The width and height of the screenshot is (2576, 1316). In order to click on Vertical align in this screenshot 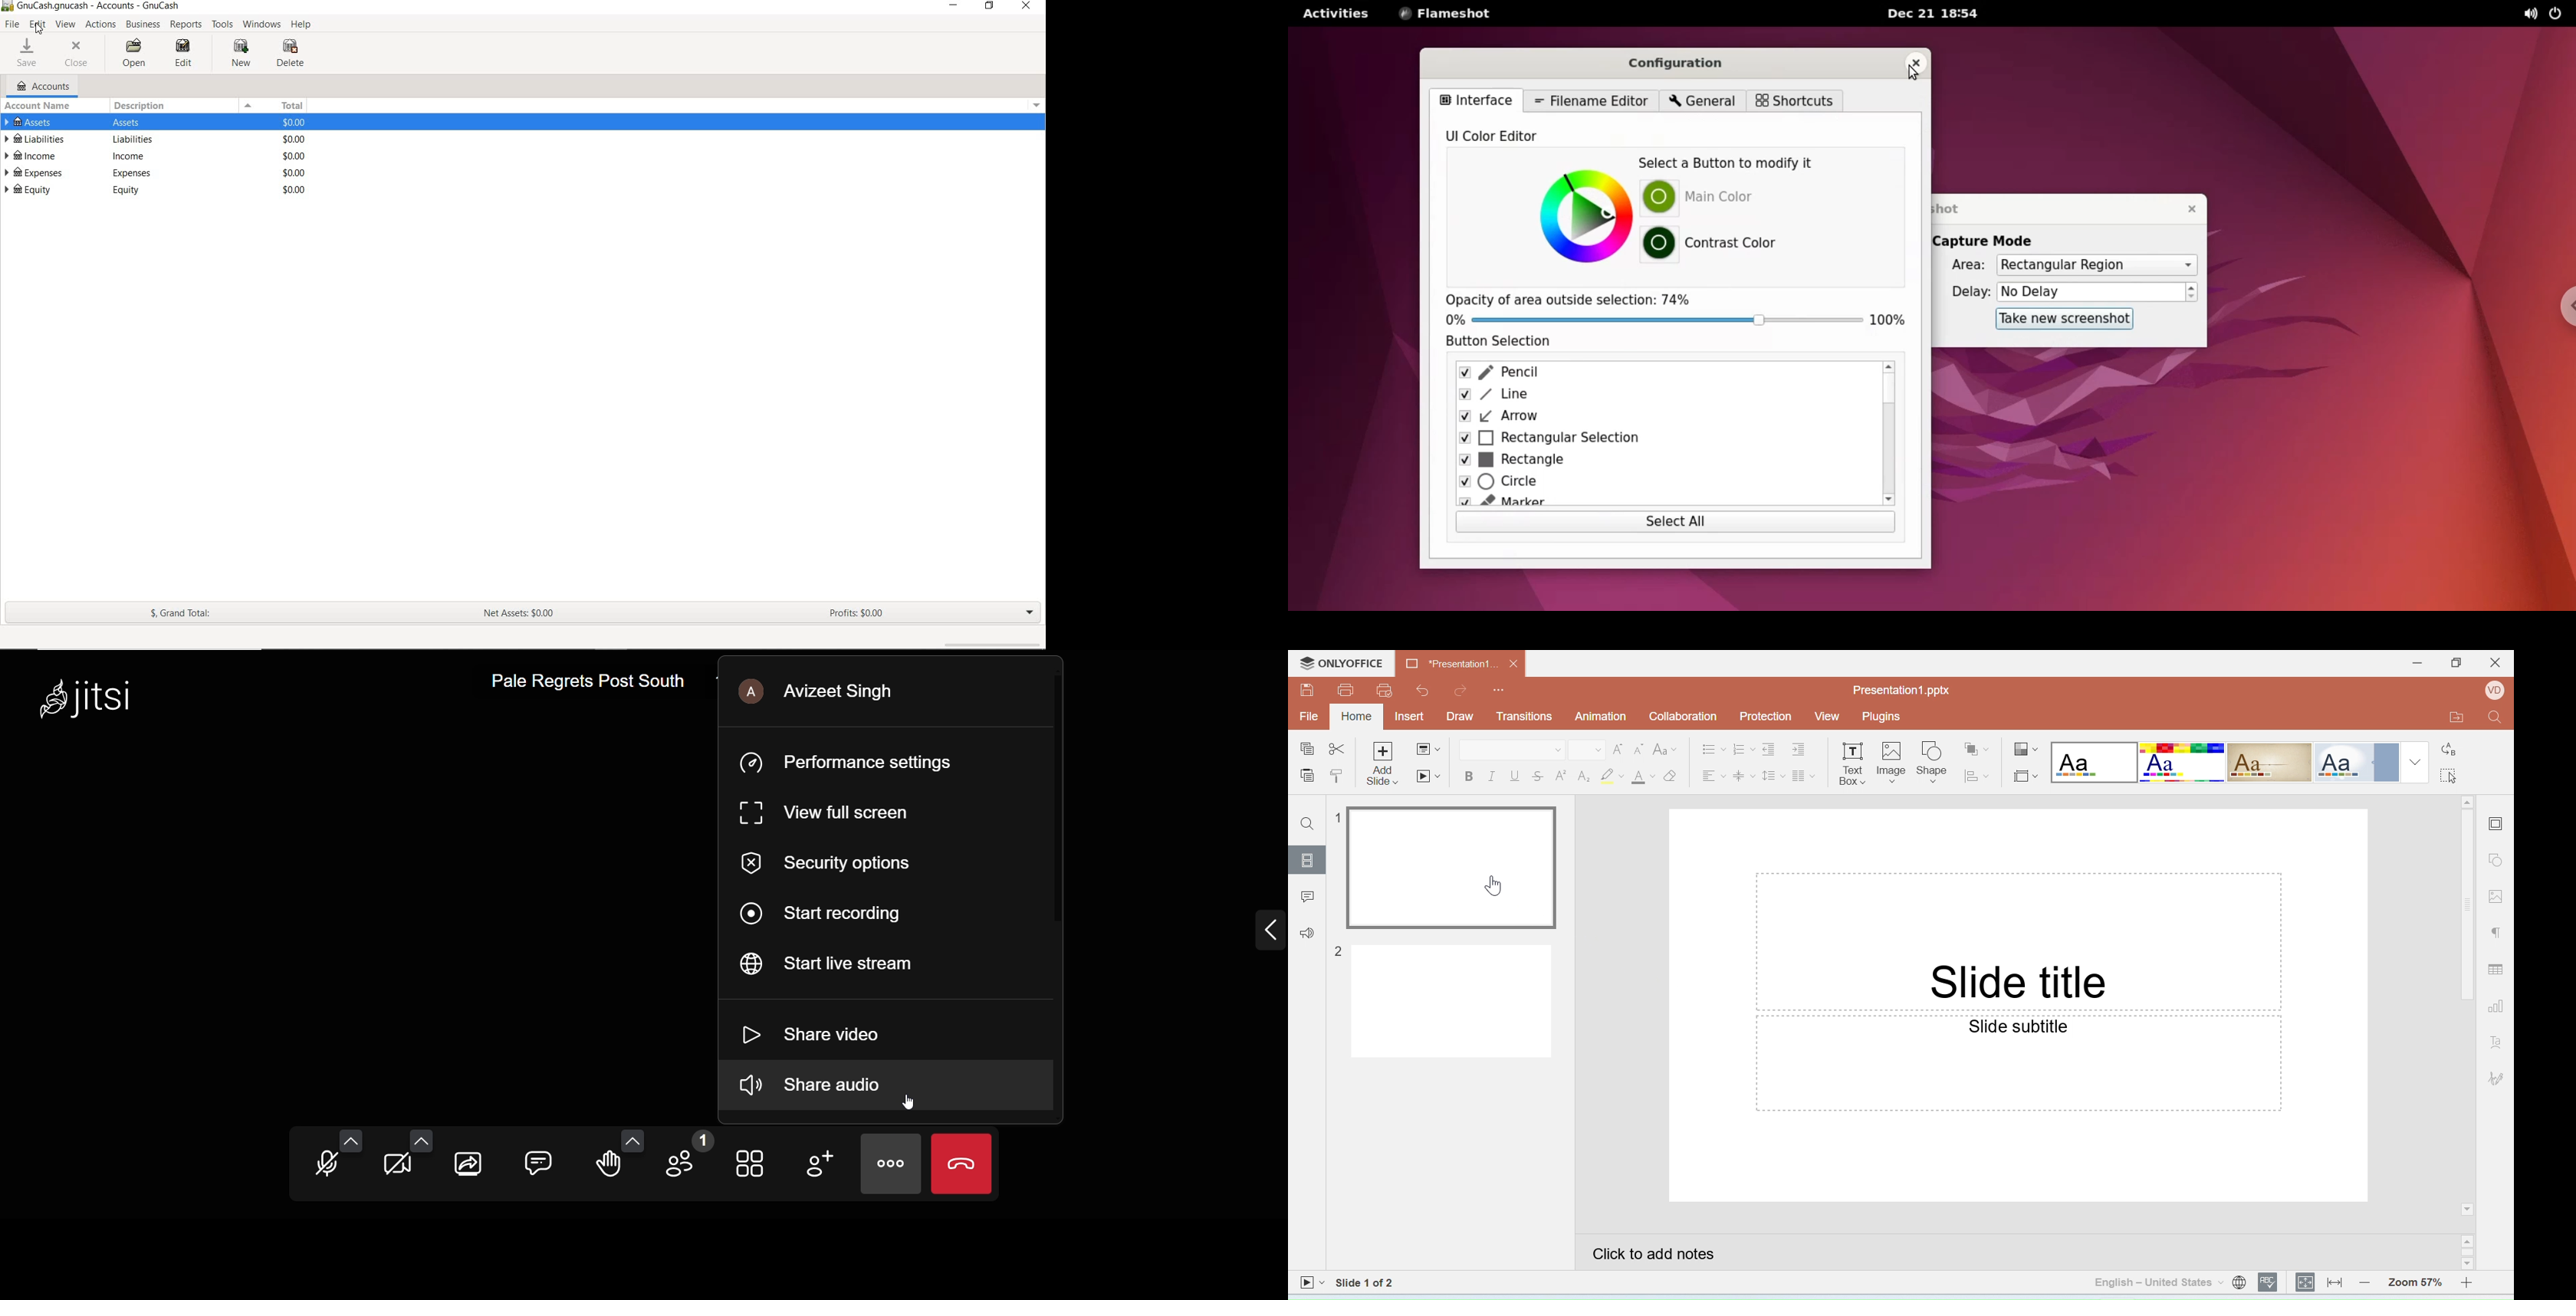, I will do `click(1745, 774)`.